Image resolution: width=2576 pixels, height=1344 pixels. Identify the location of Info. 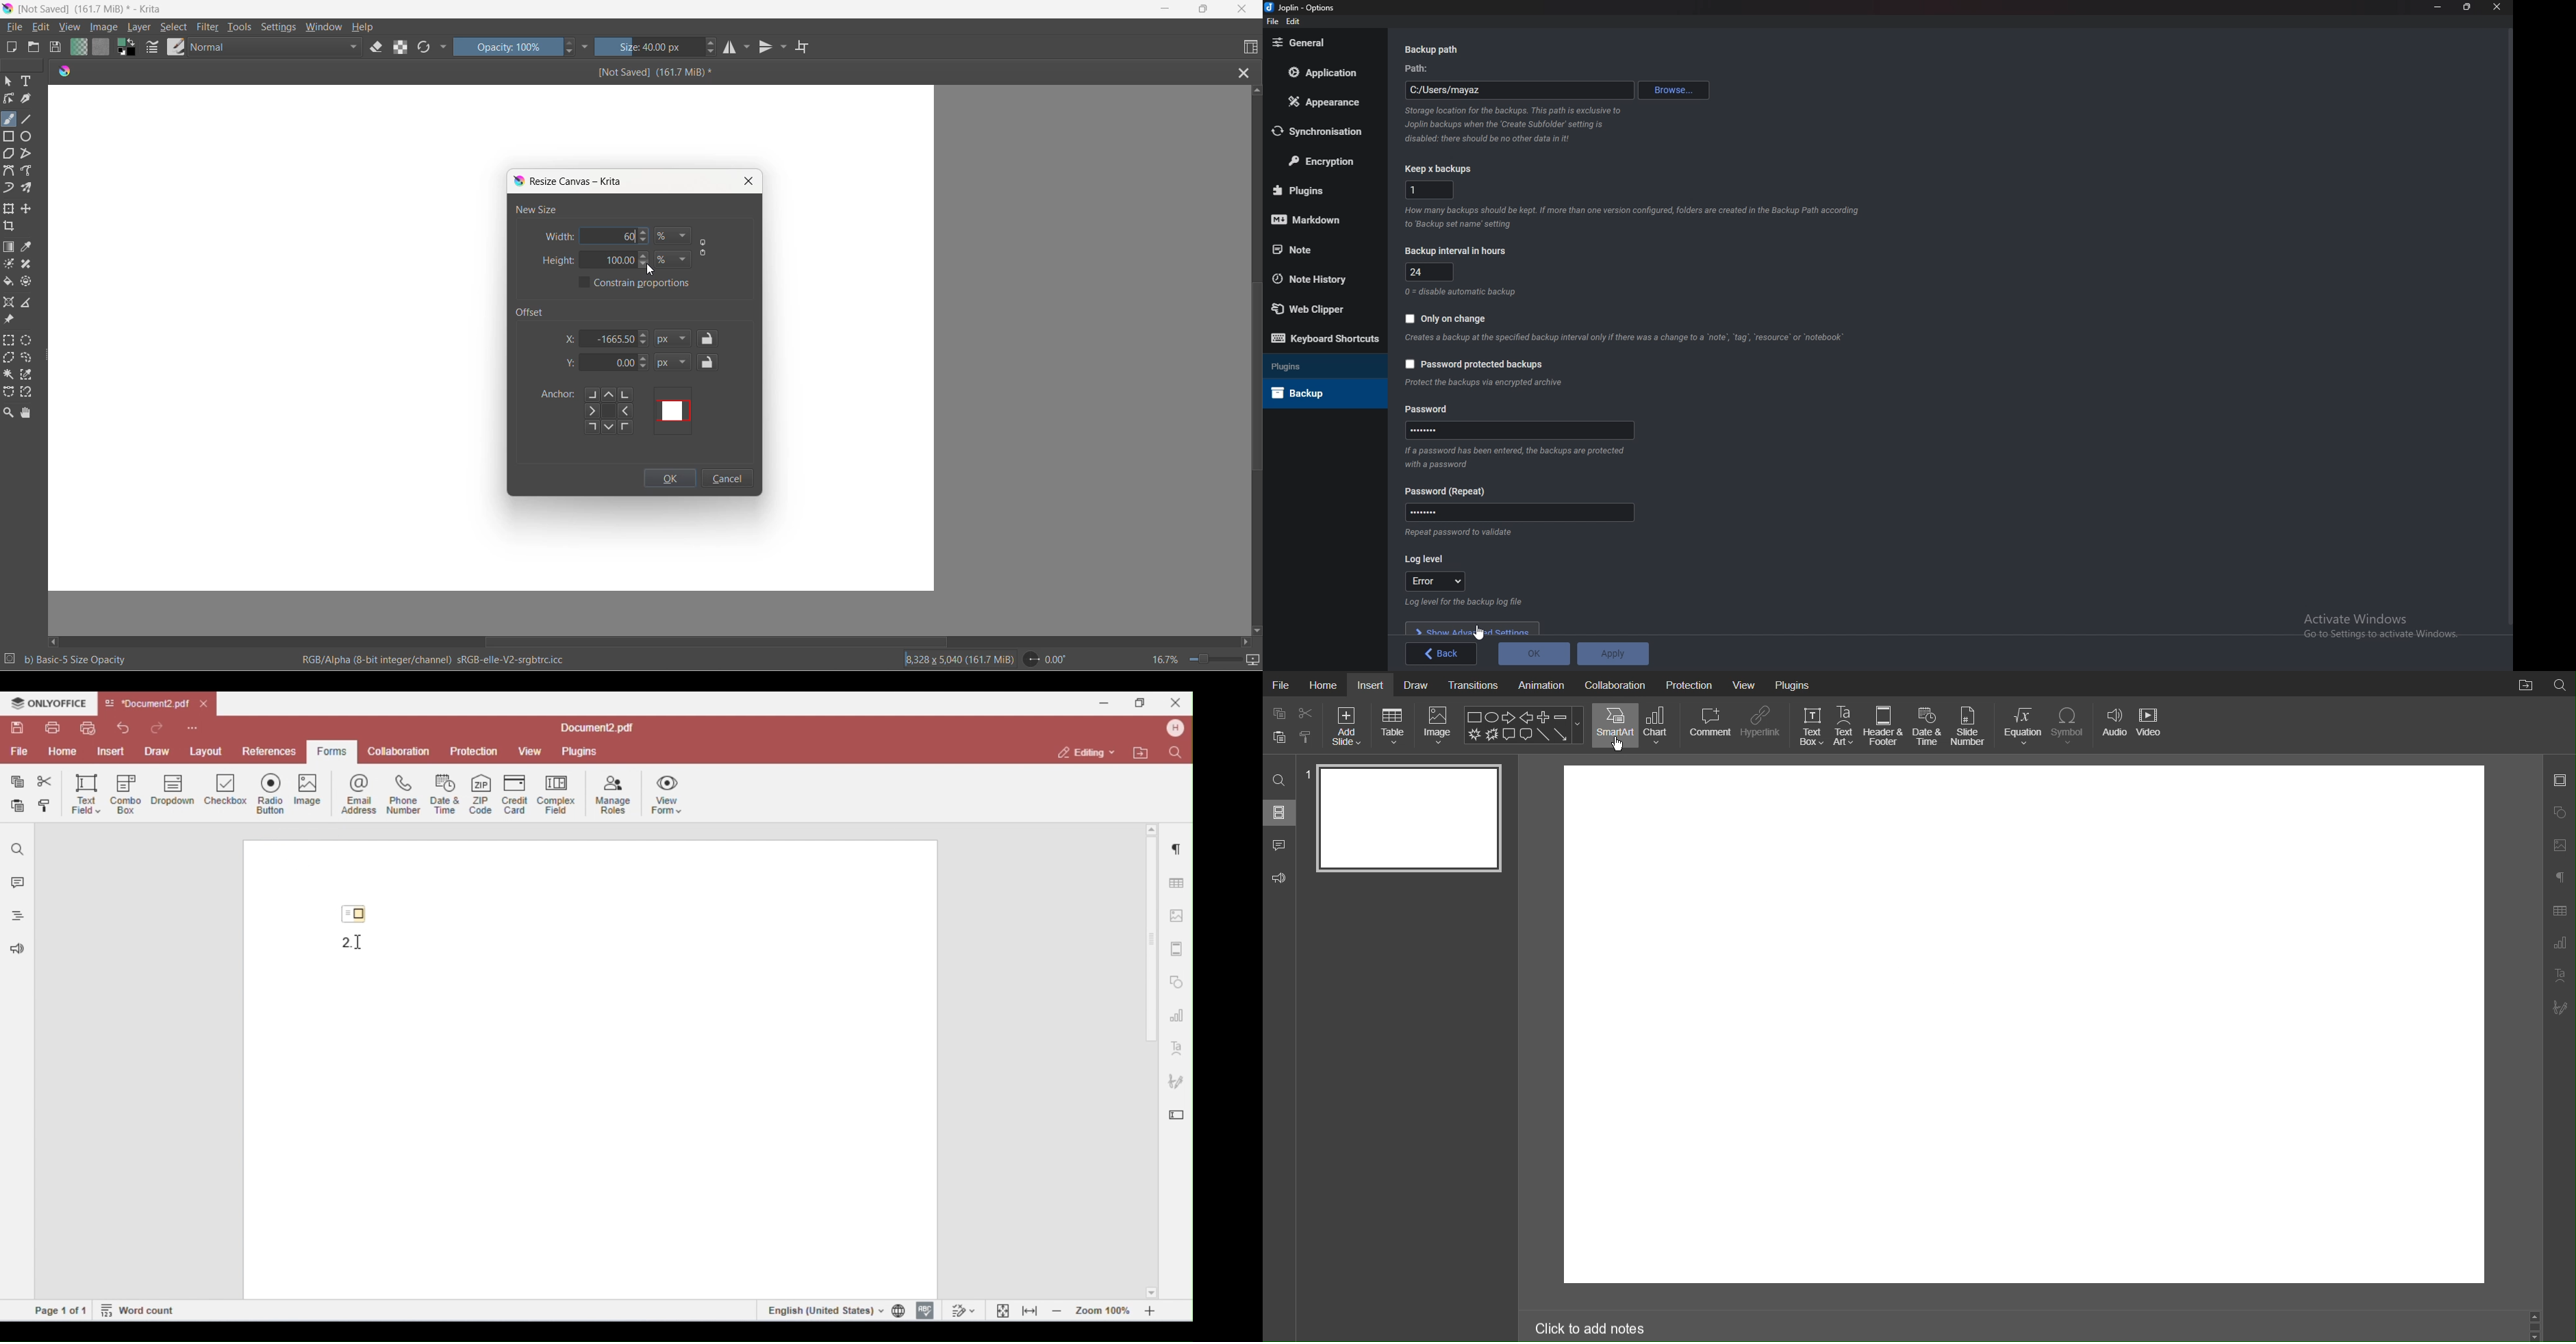
(1459, 532).